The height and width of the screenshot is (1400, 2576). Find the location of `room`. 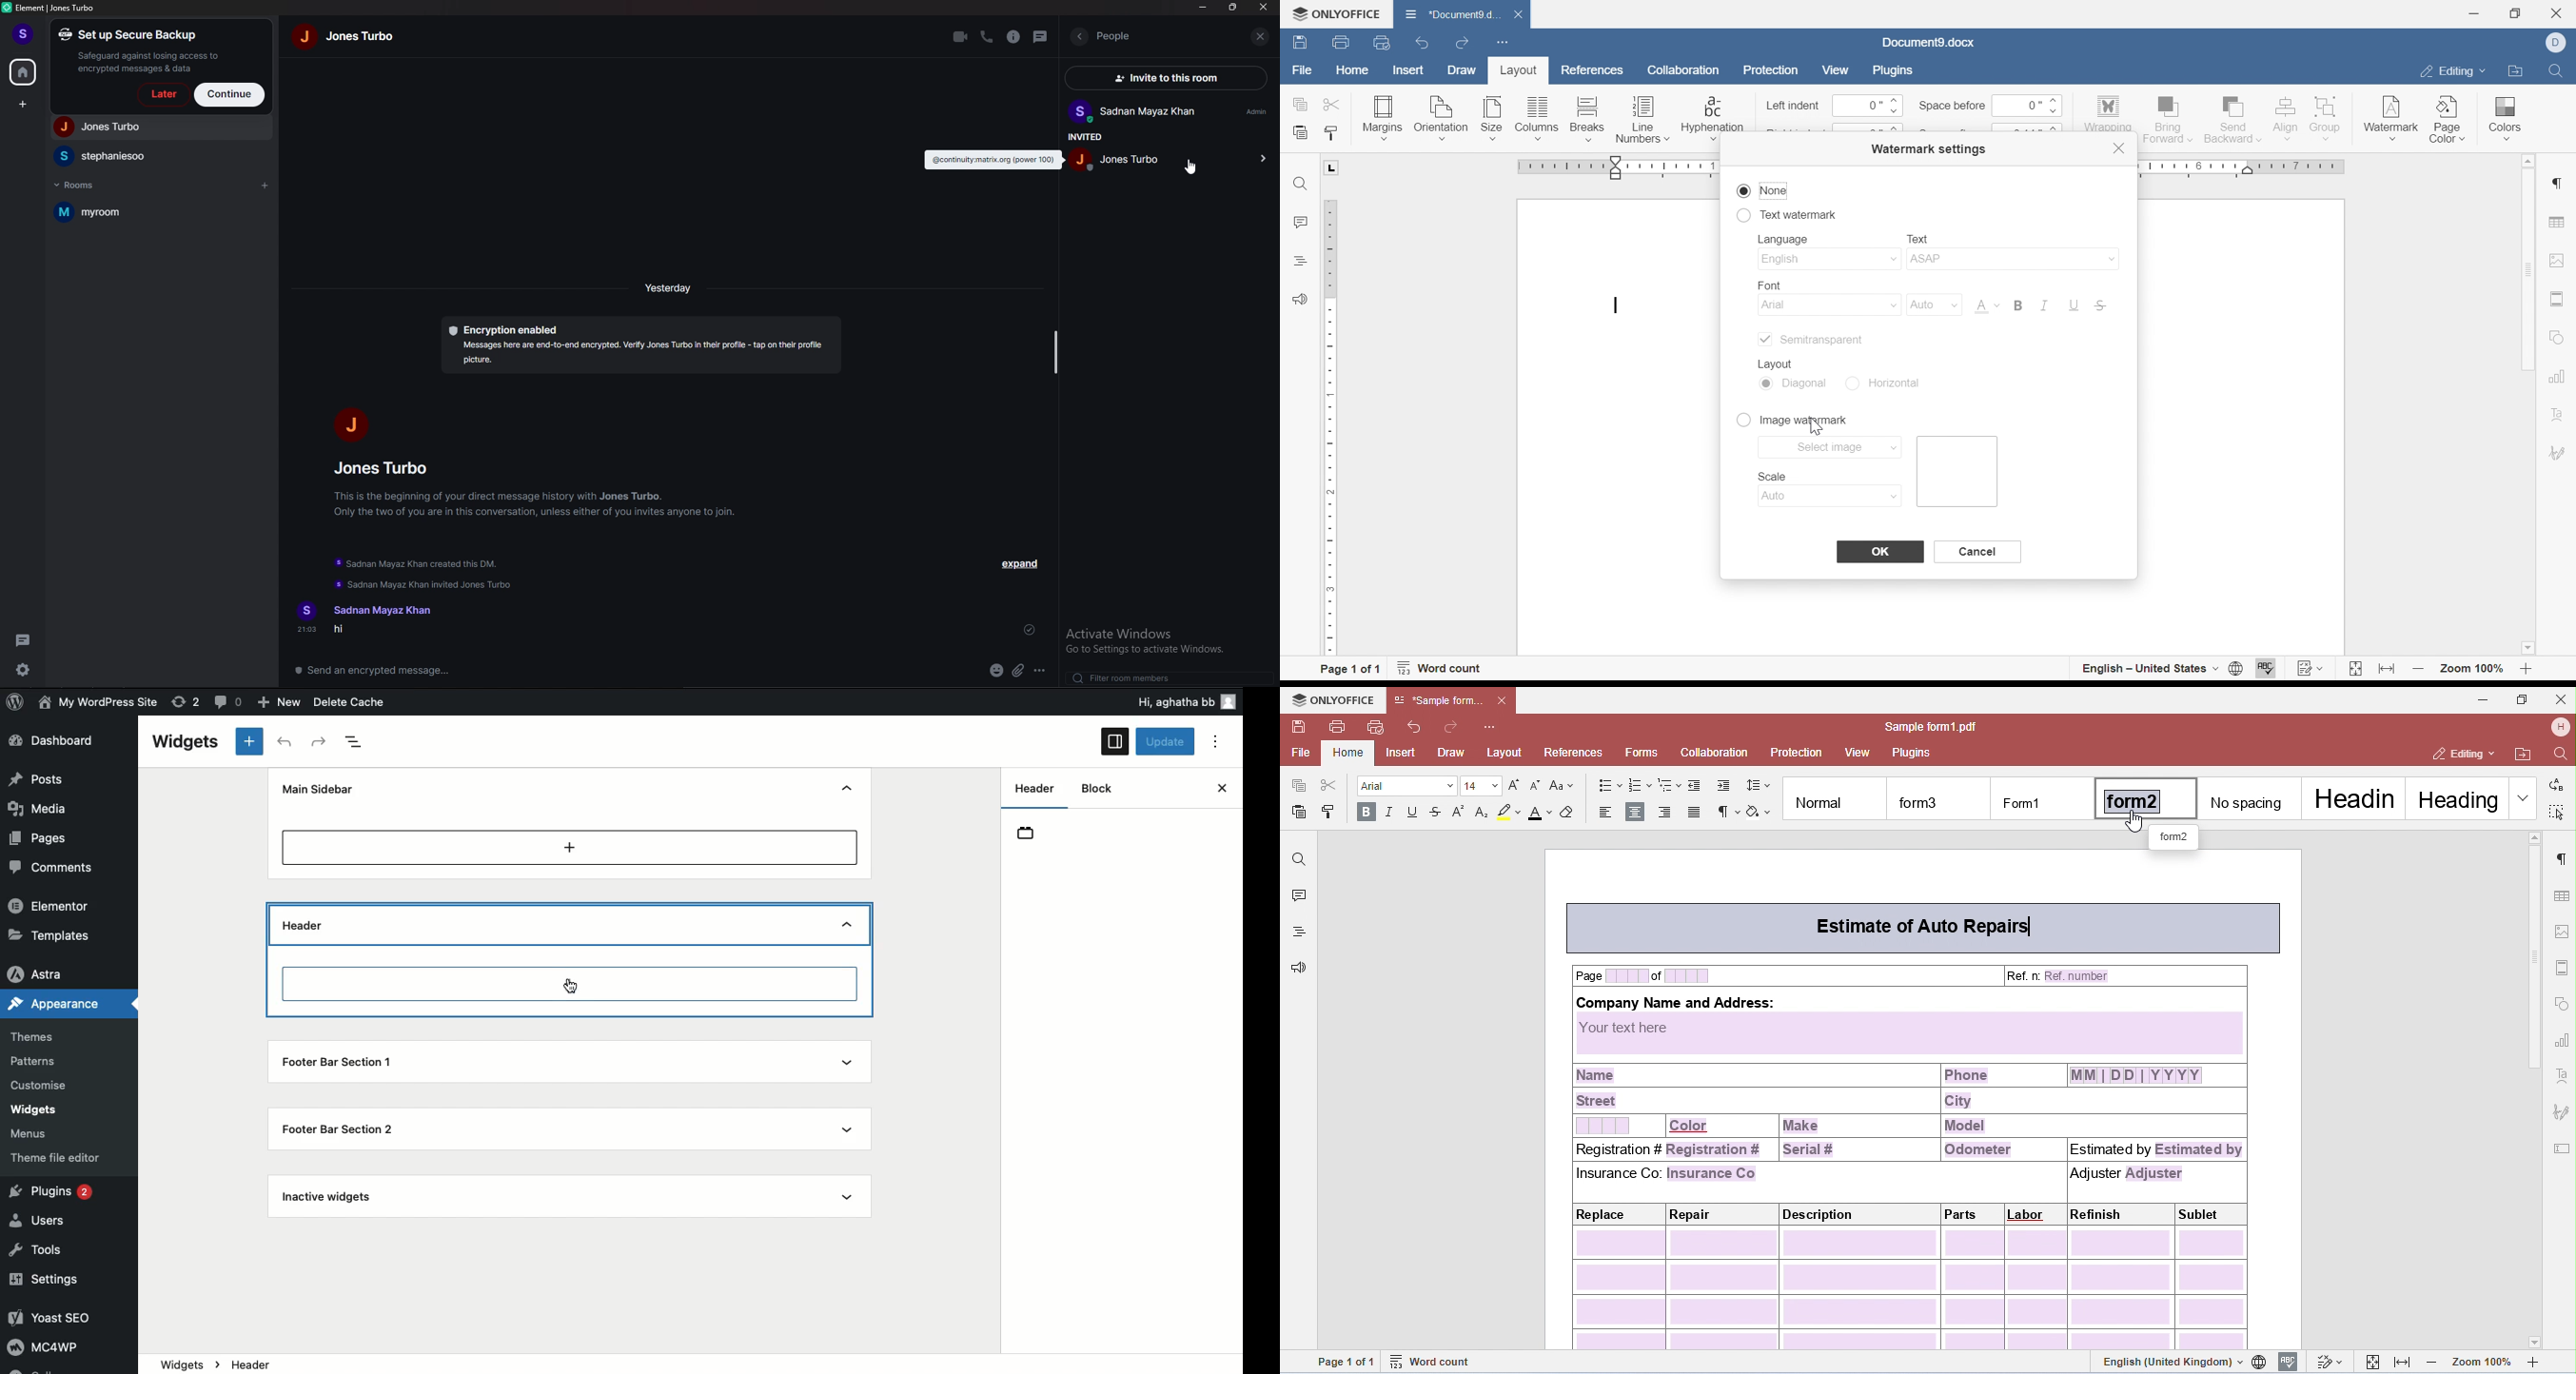

room is located at coordinates (153, 213).